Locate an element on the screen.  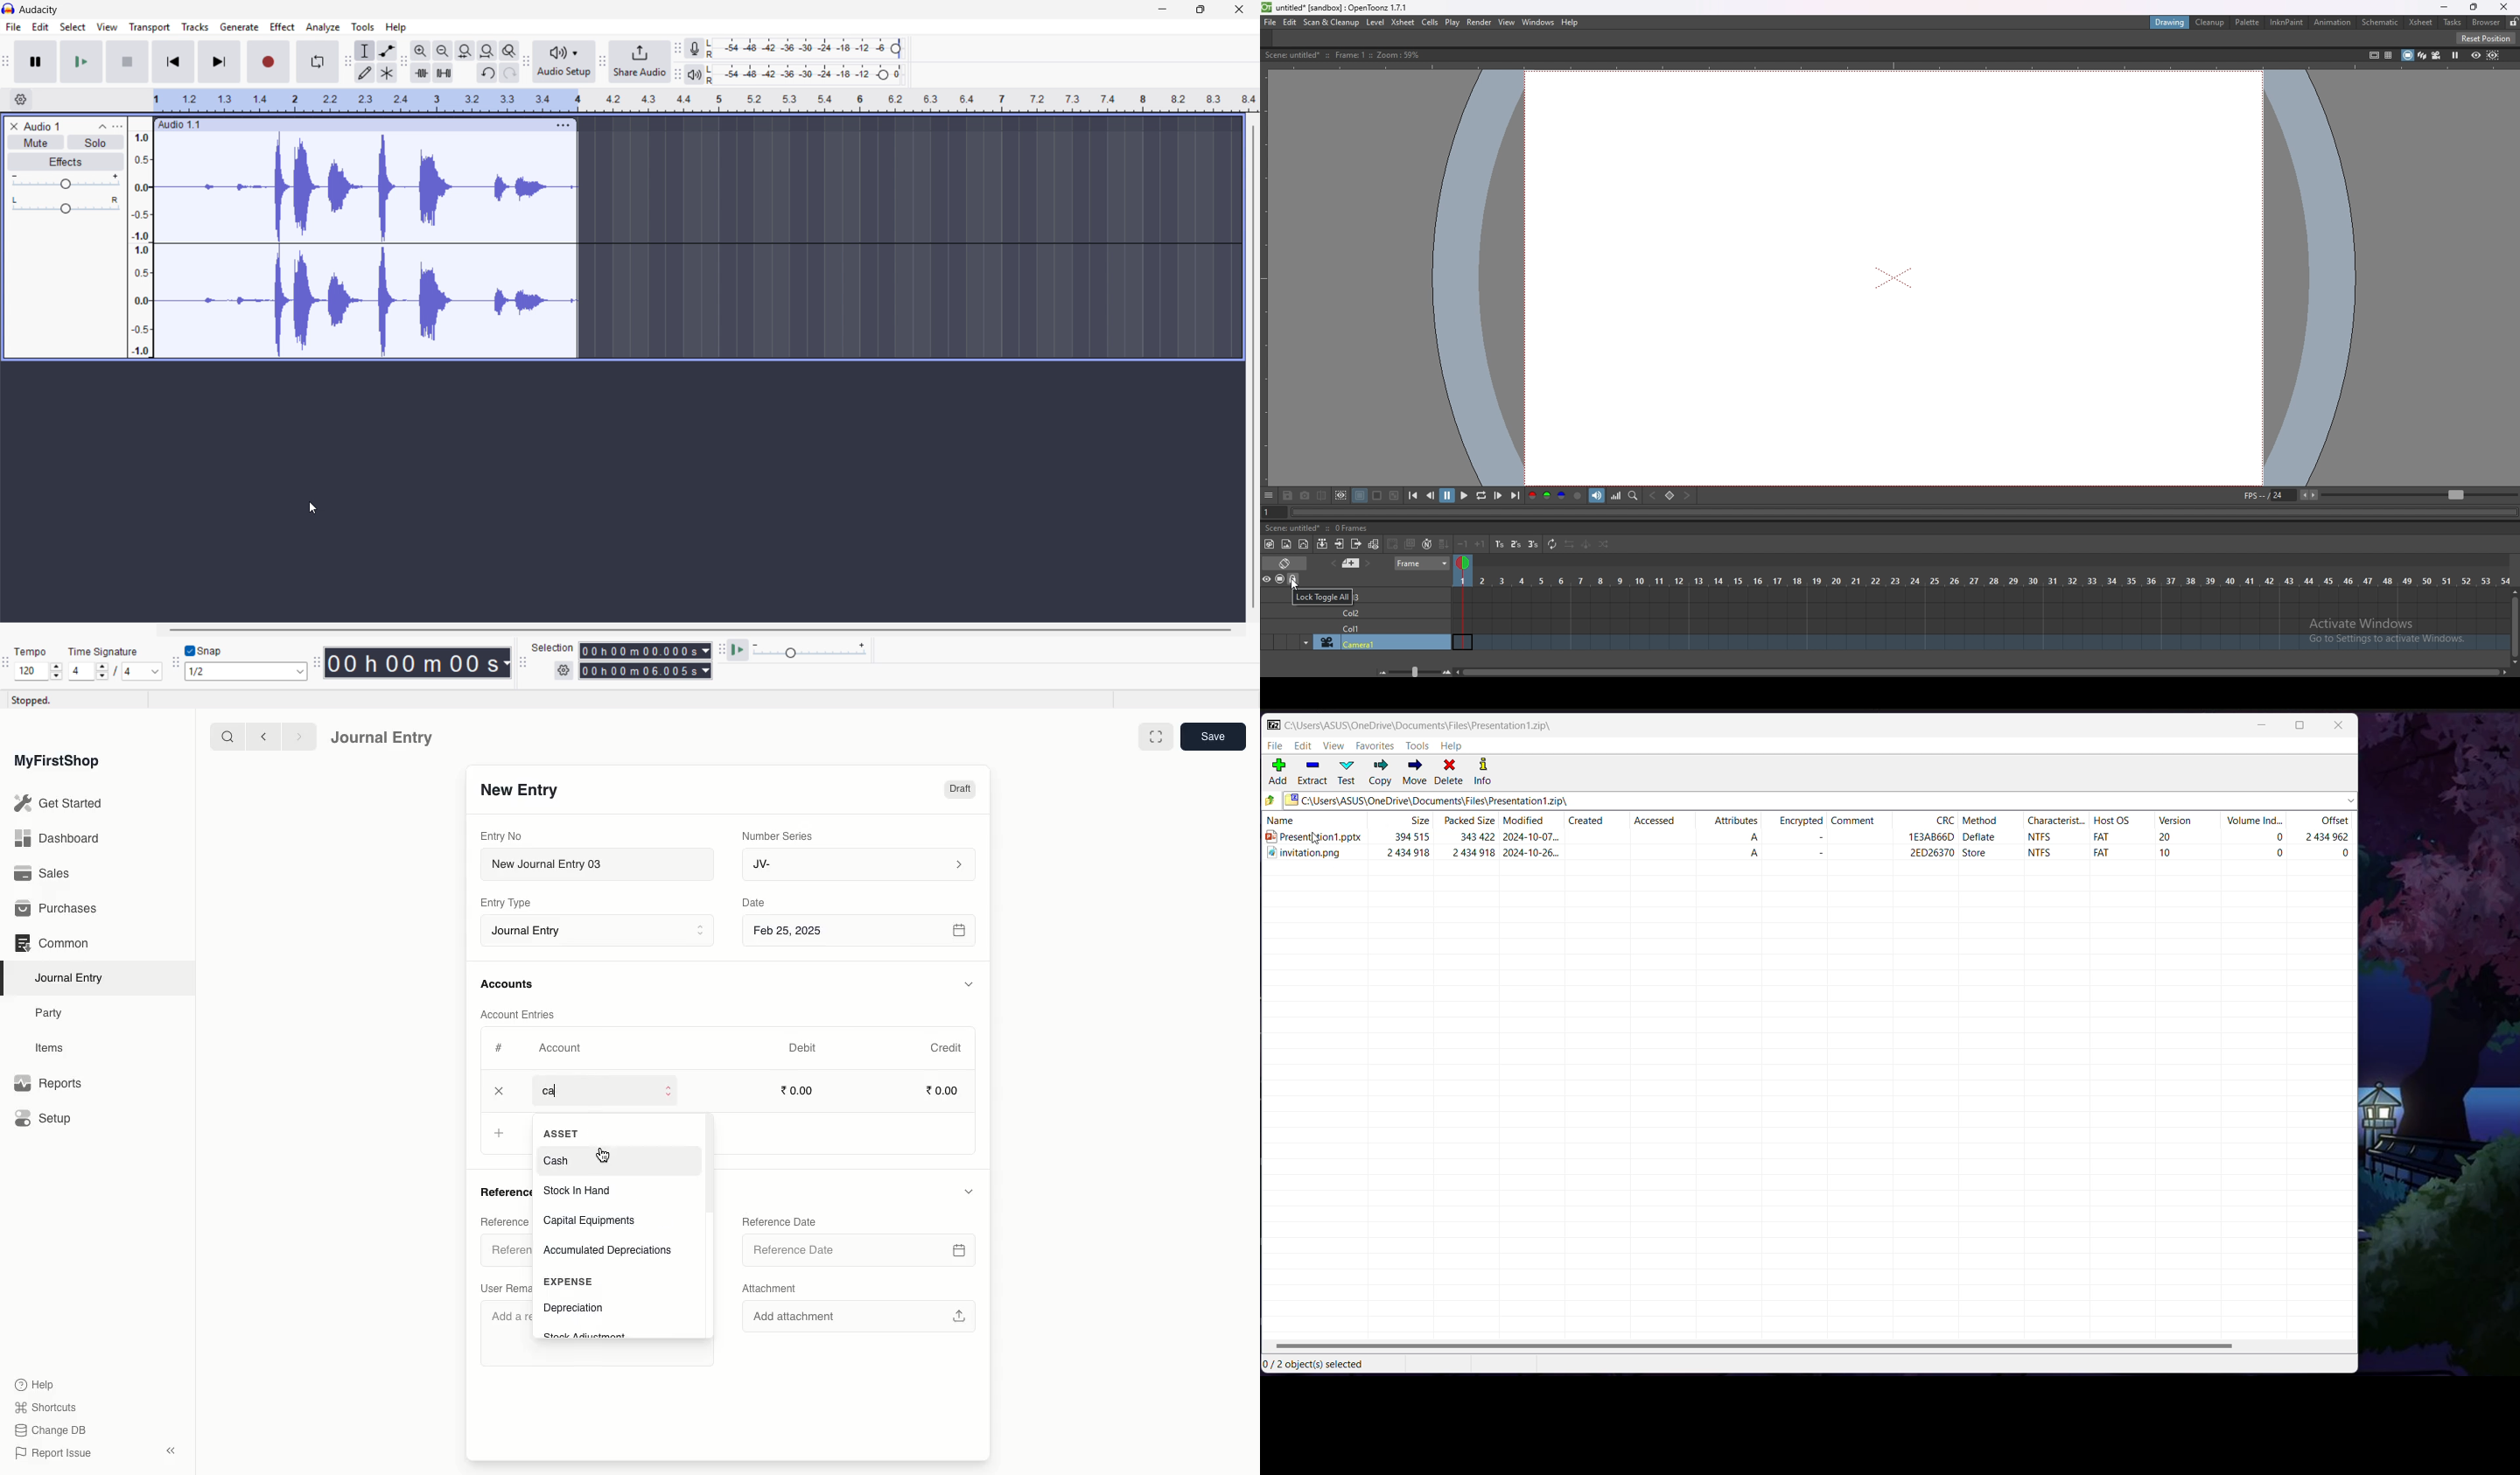
Shortcuts is located at coordinates (43, 1406).